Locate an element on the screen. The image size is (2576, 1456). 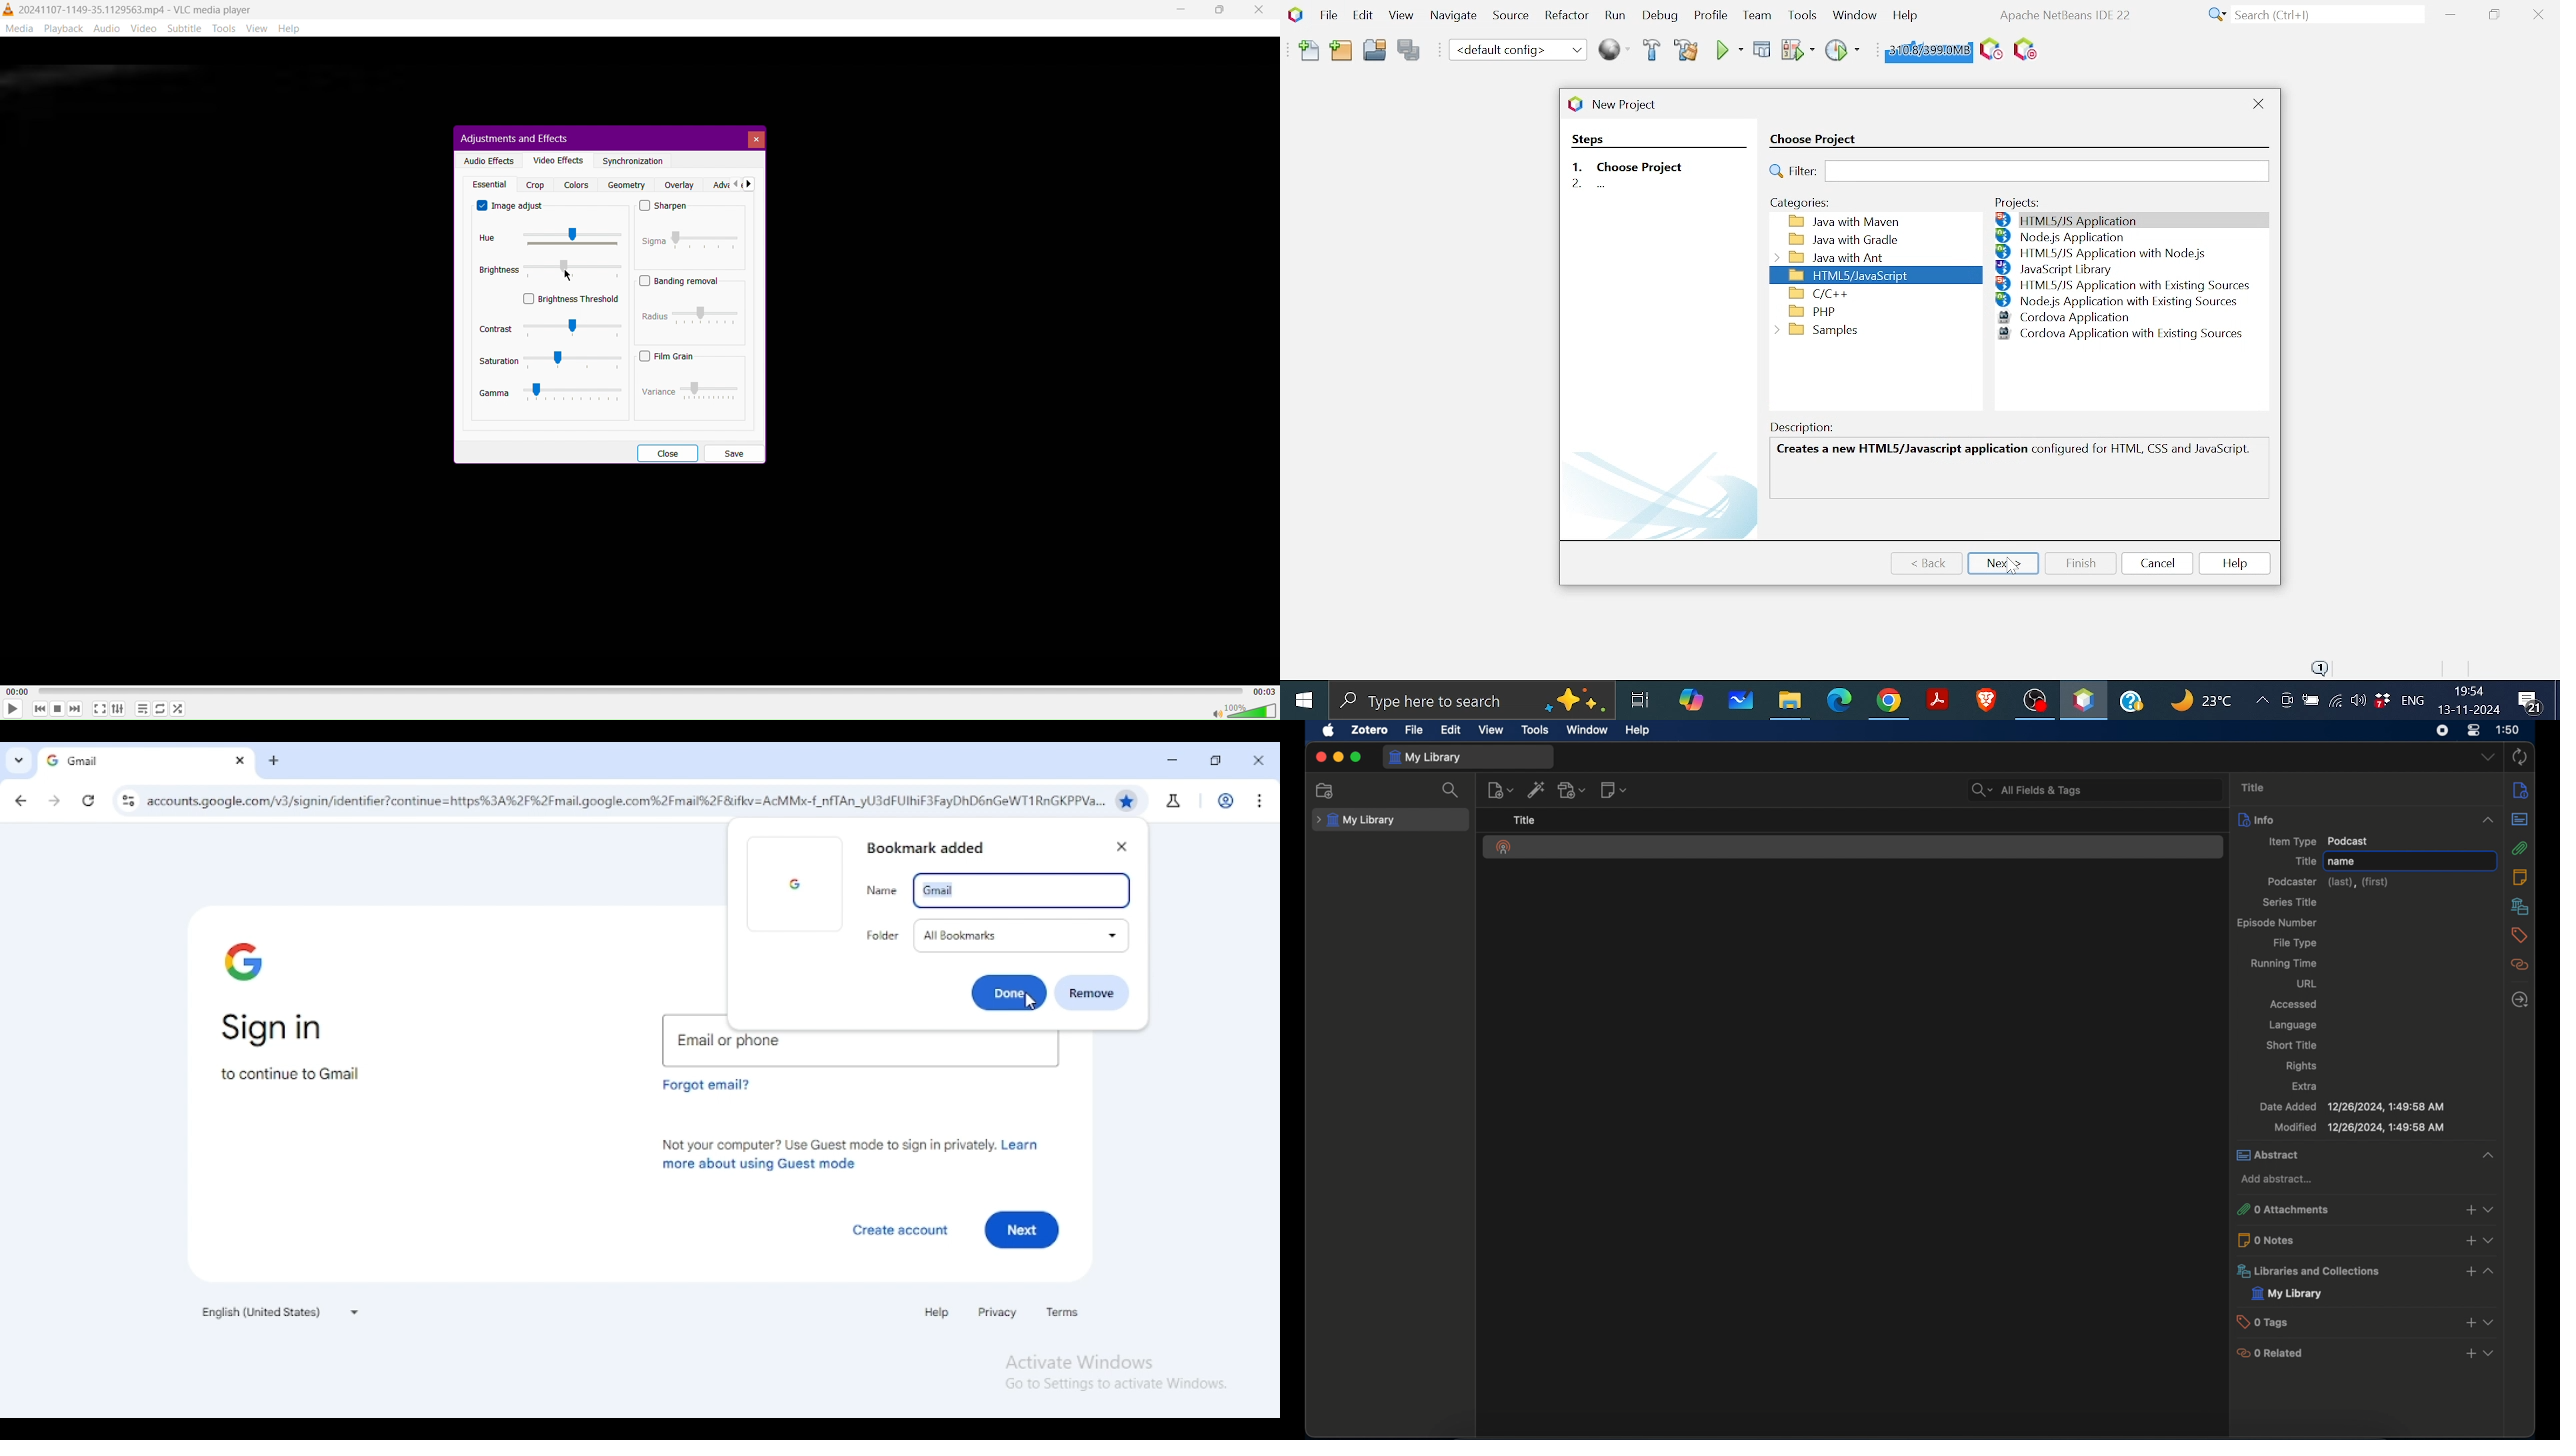
2024107-1149-35.1129563.mp4 - VLC media player is located at coordinates (128, 8).